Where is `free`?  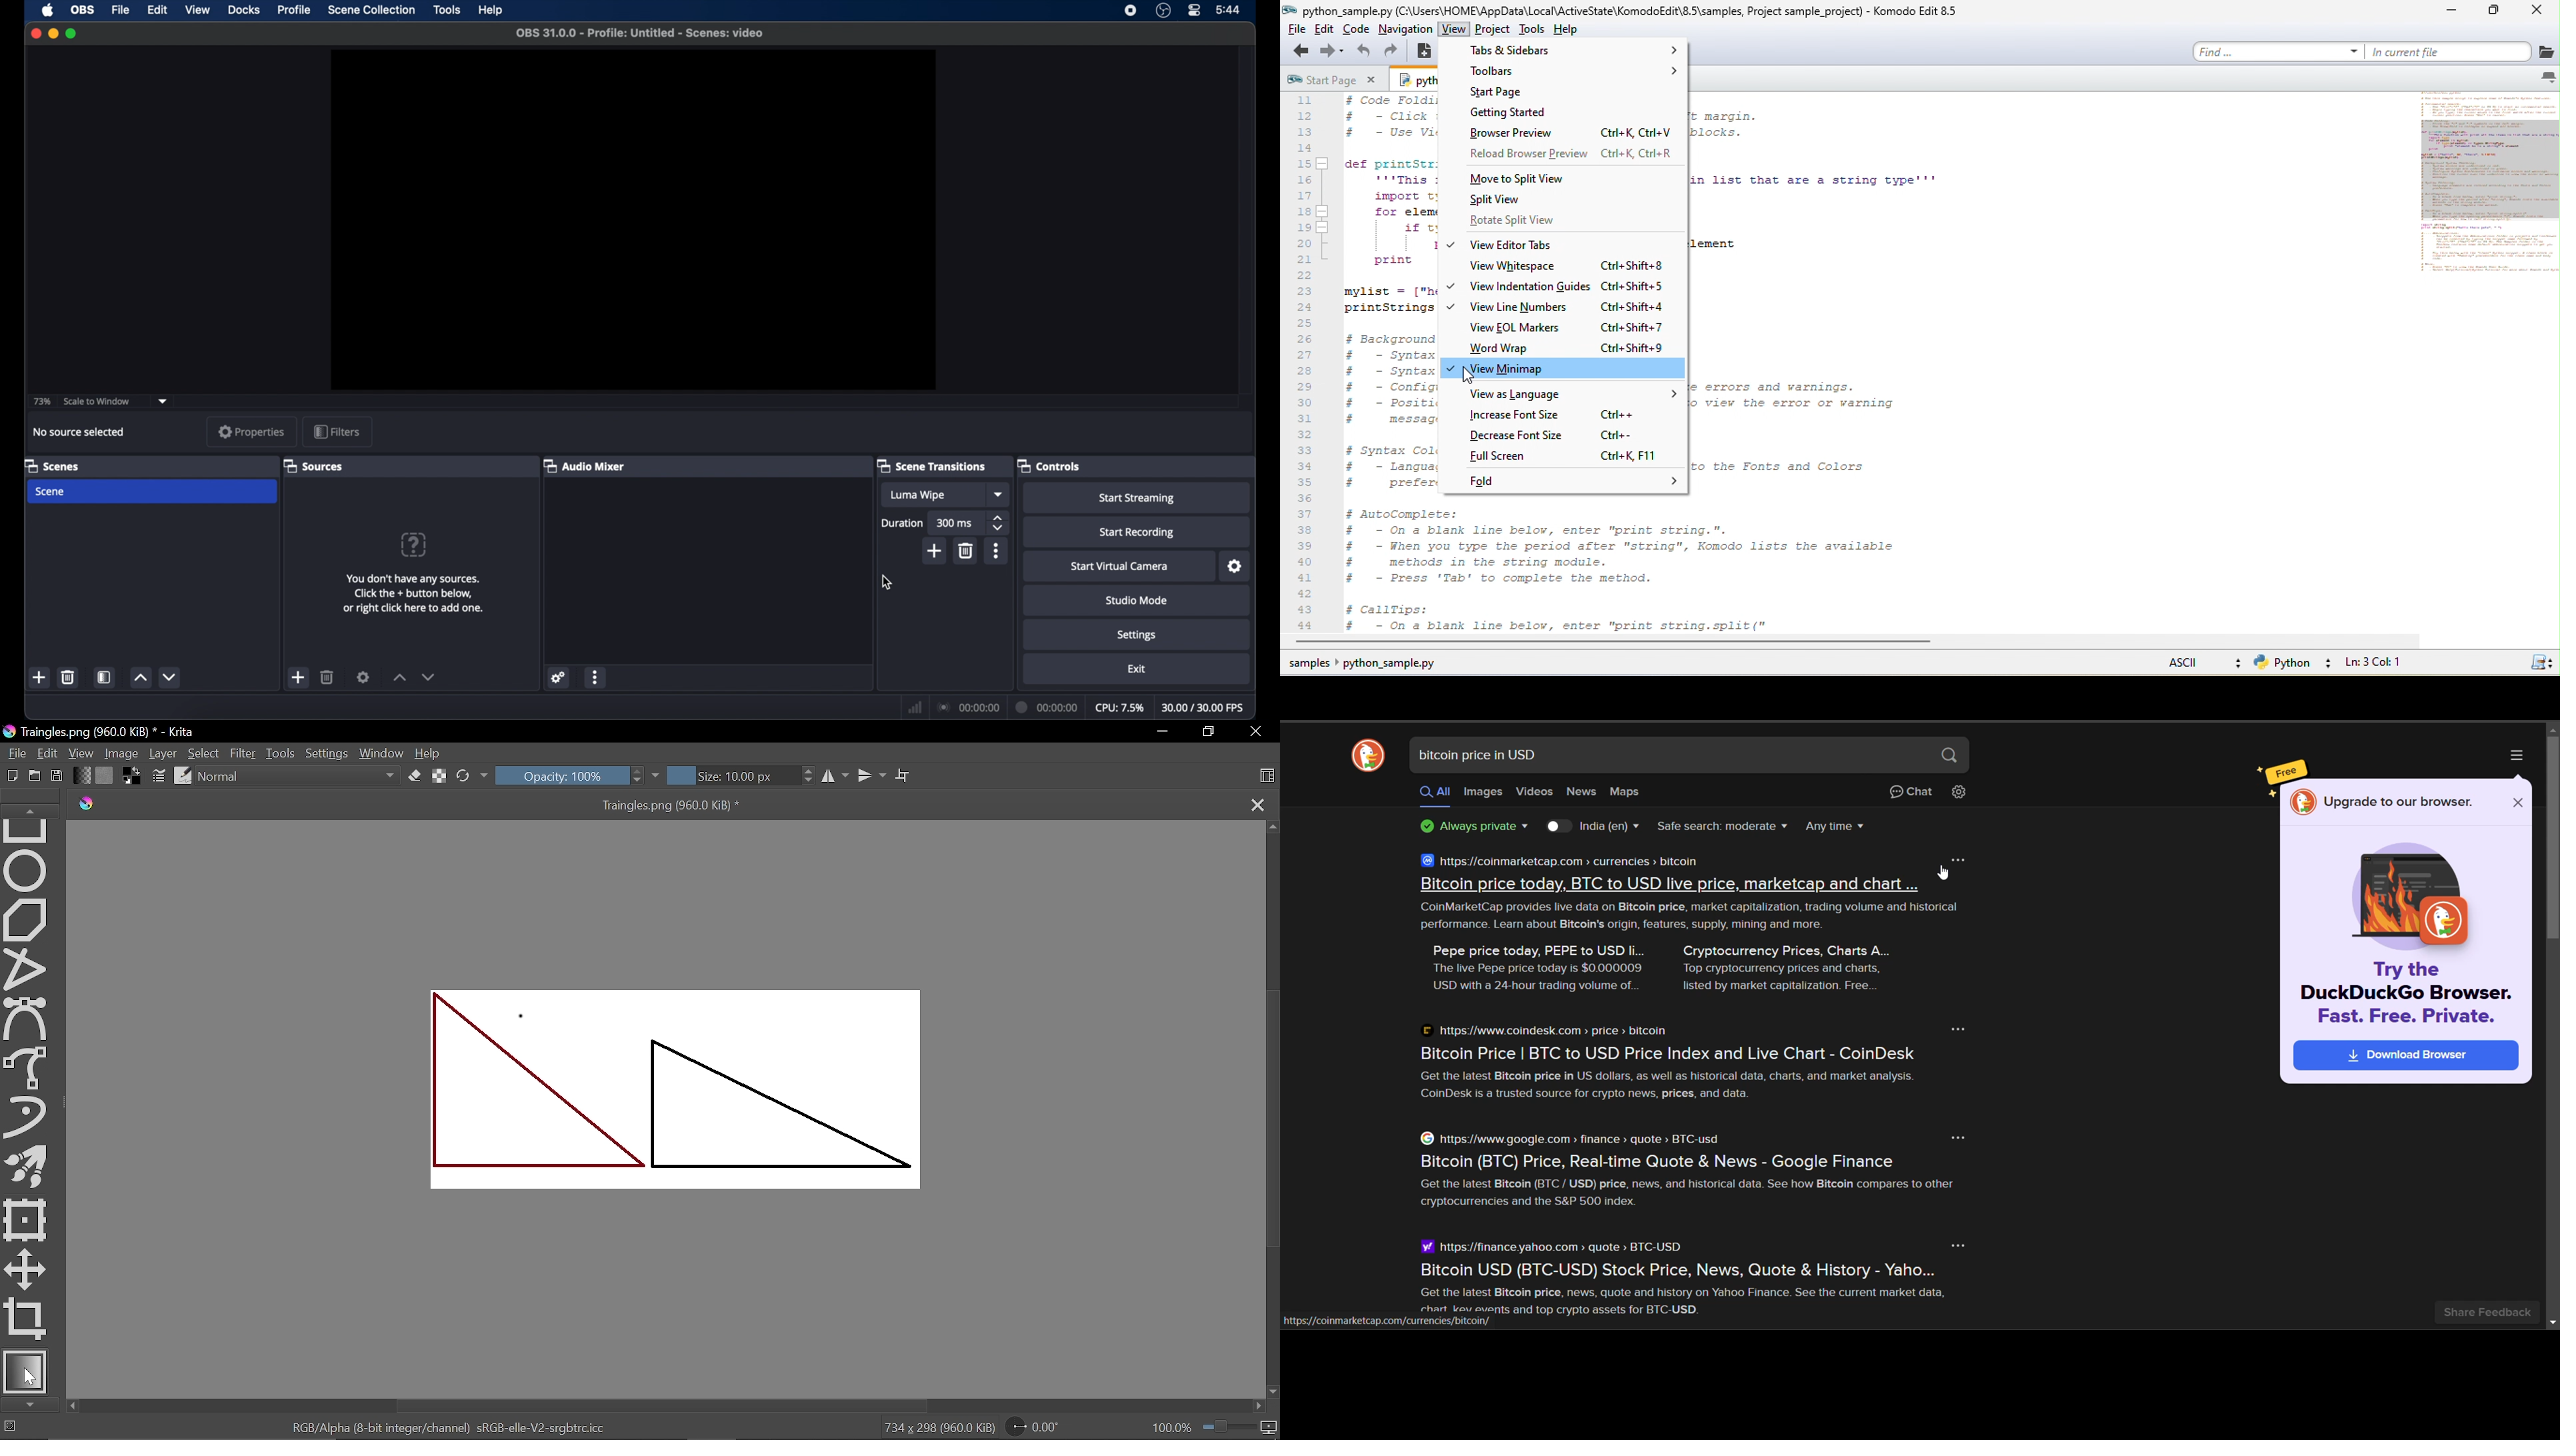 free is located at coordinates (2287, 772).